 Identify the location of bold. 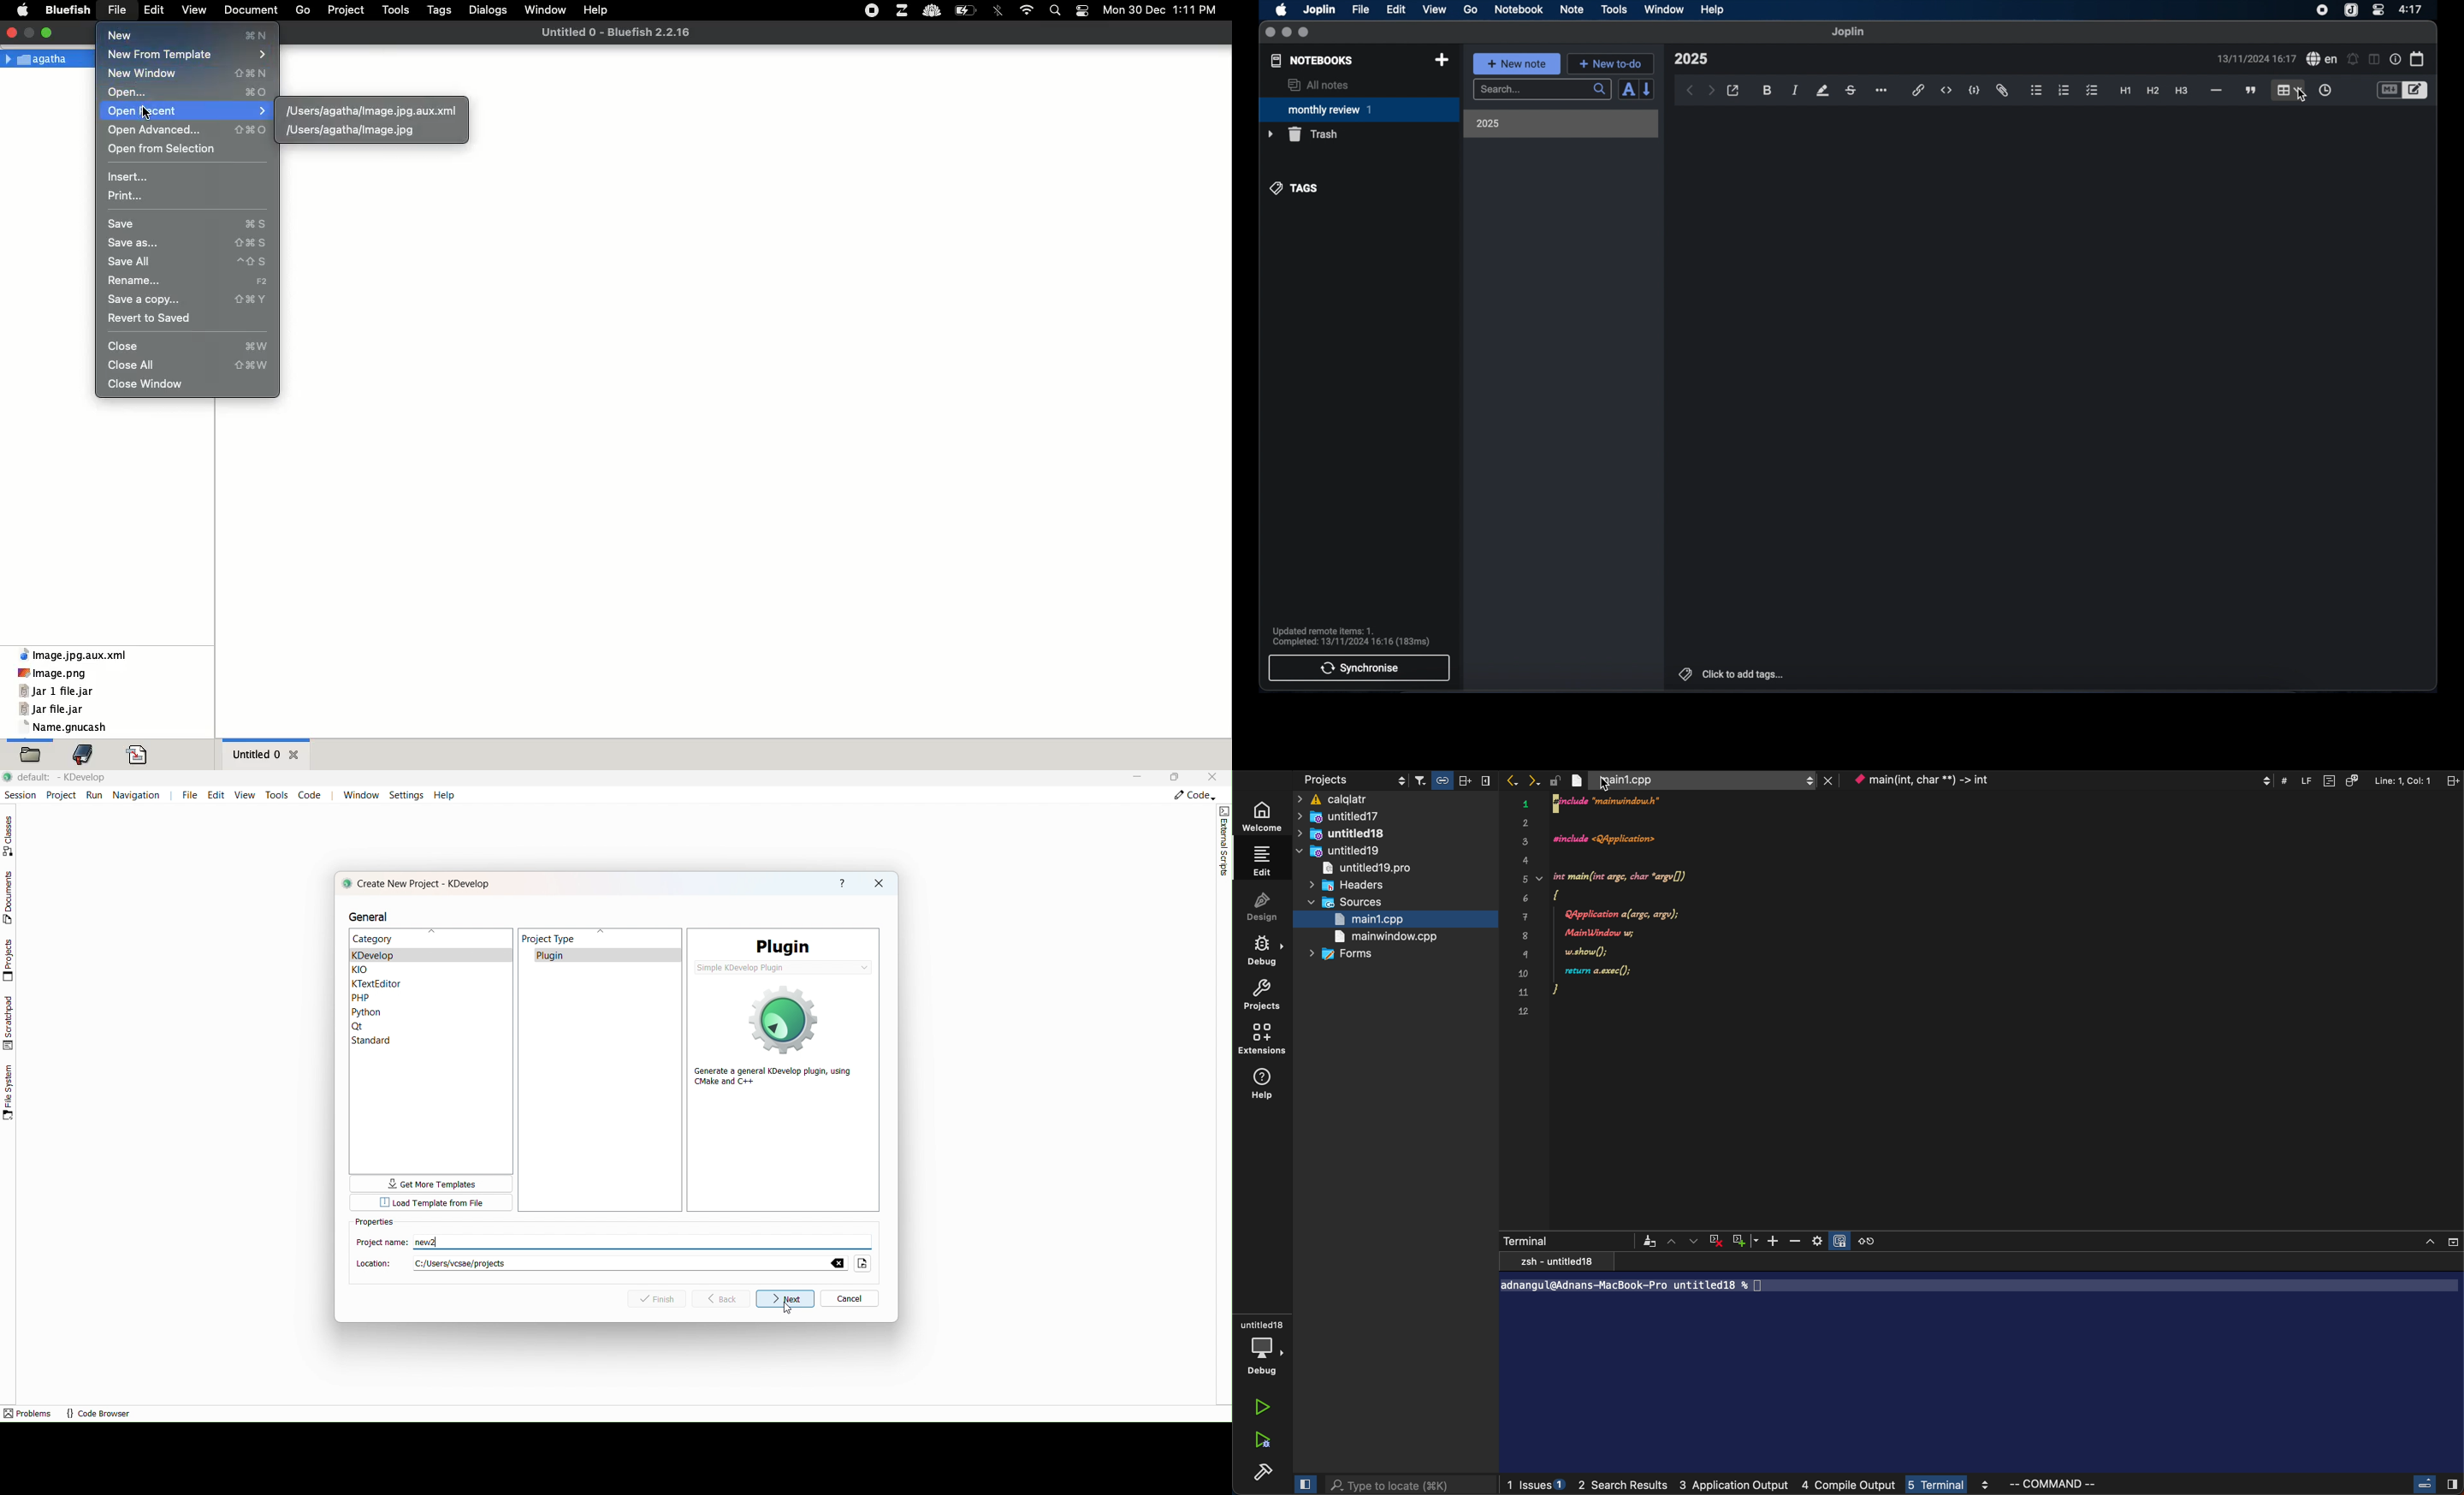
(1768, 90).